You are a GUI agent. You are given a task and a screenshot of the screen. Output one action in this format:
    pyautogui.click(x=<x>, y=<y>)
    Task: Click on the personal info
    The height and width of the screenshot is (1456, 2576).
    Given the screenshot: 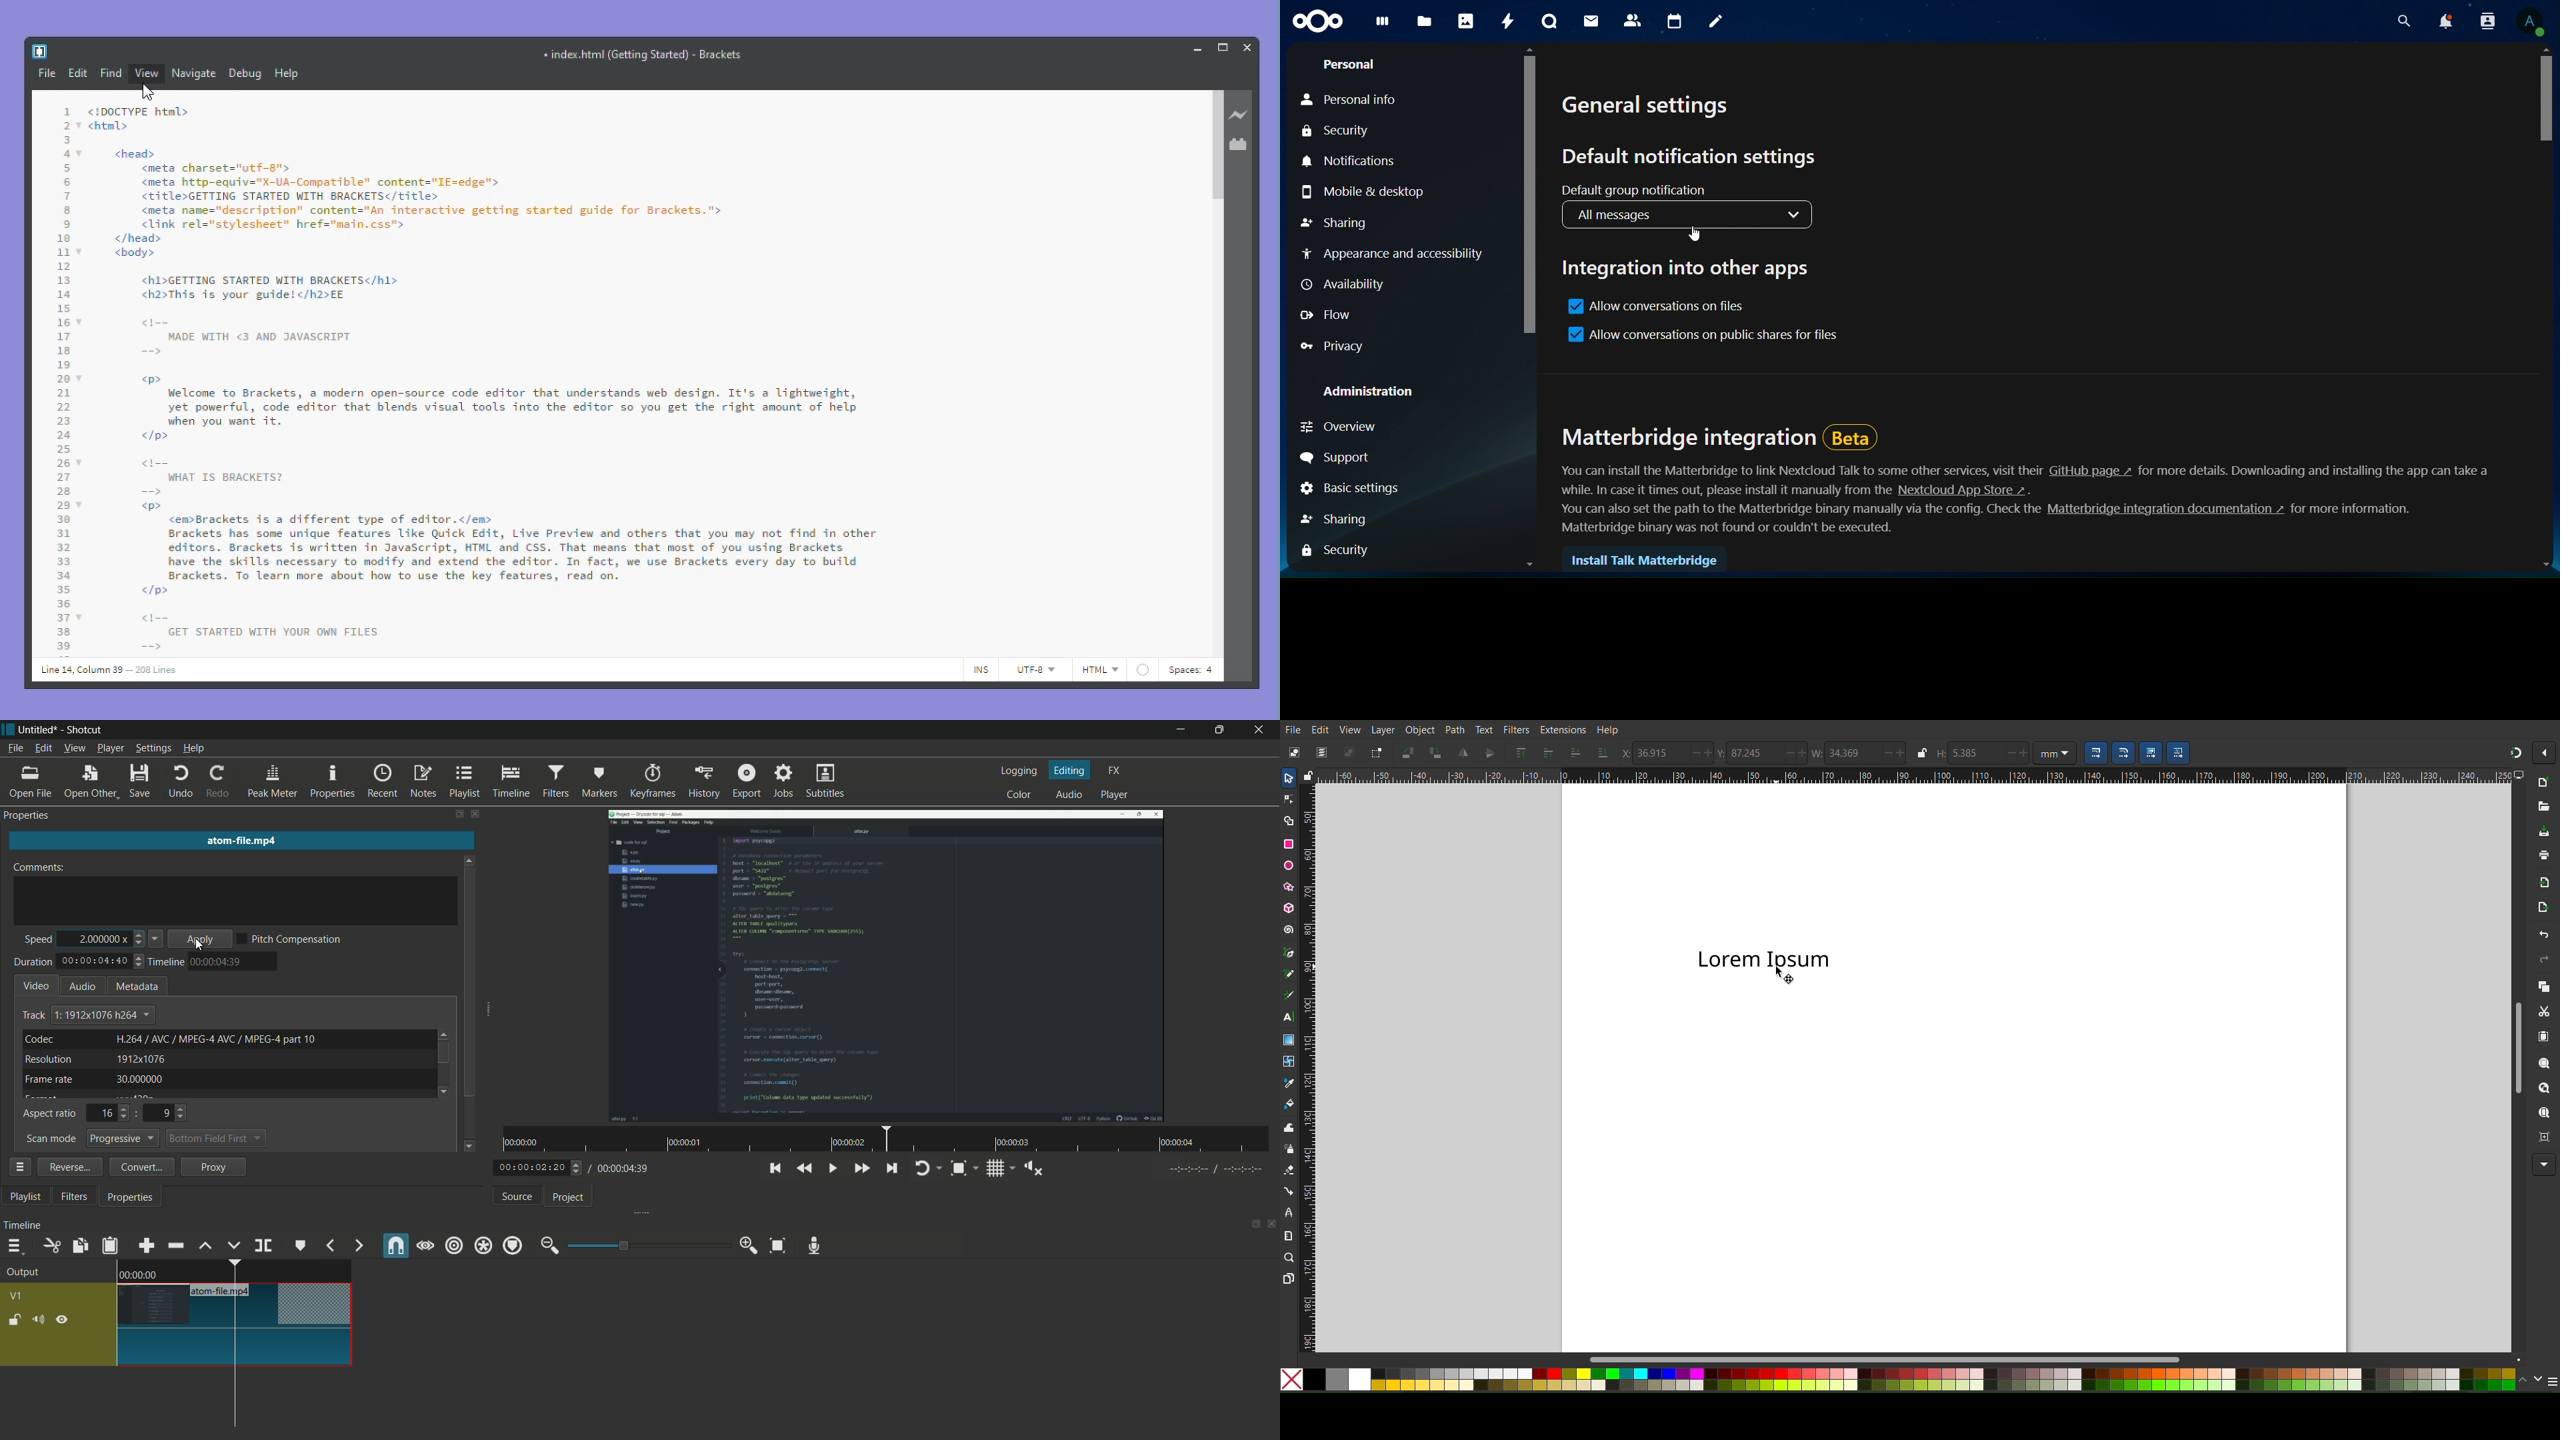 What is the action you would take?
    pyautogui.click(x=1353, y=99)
    